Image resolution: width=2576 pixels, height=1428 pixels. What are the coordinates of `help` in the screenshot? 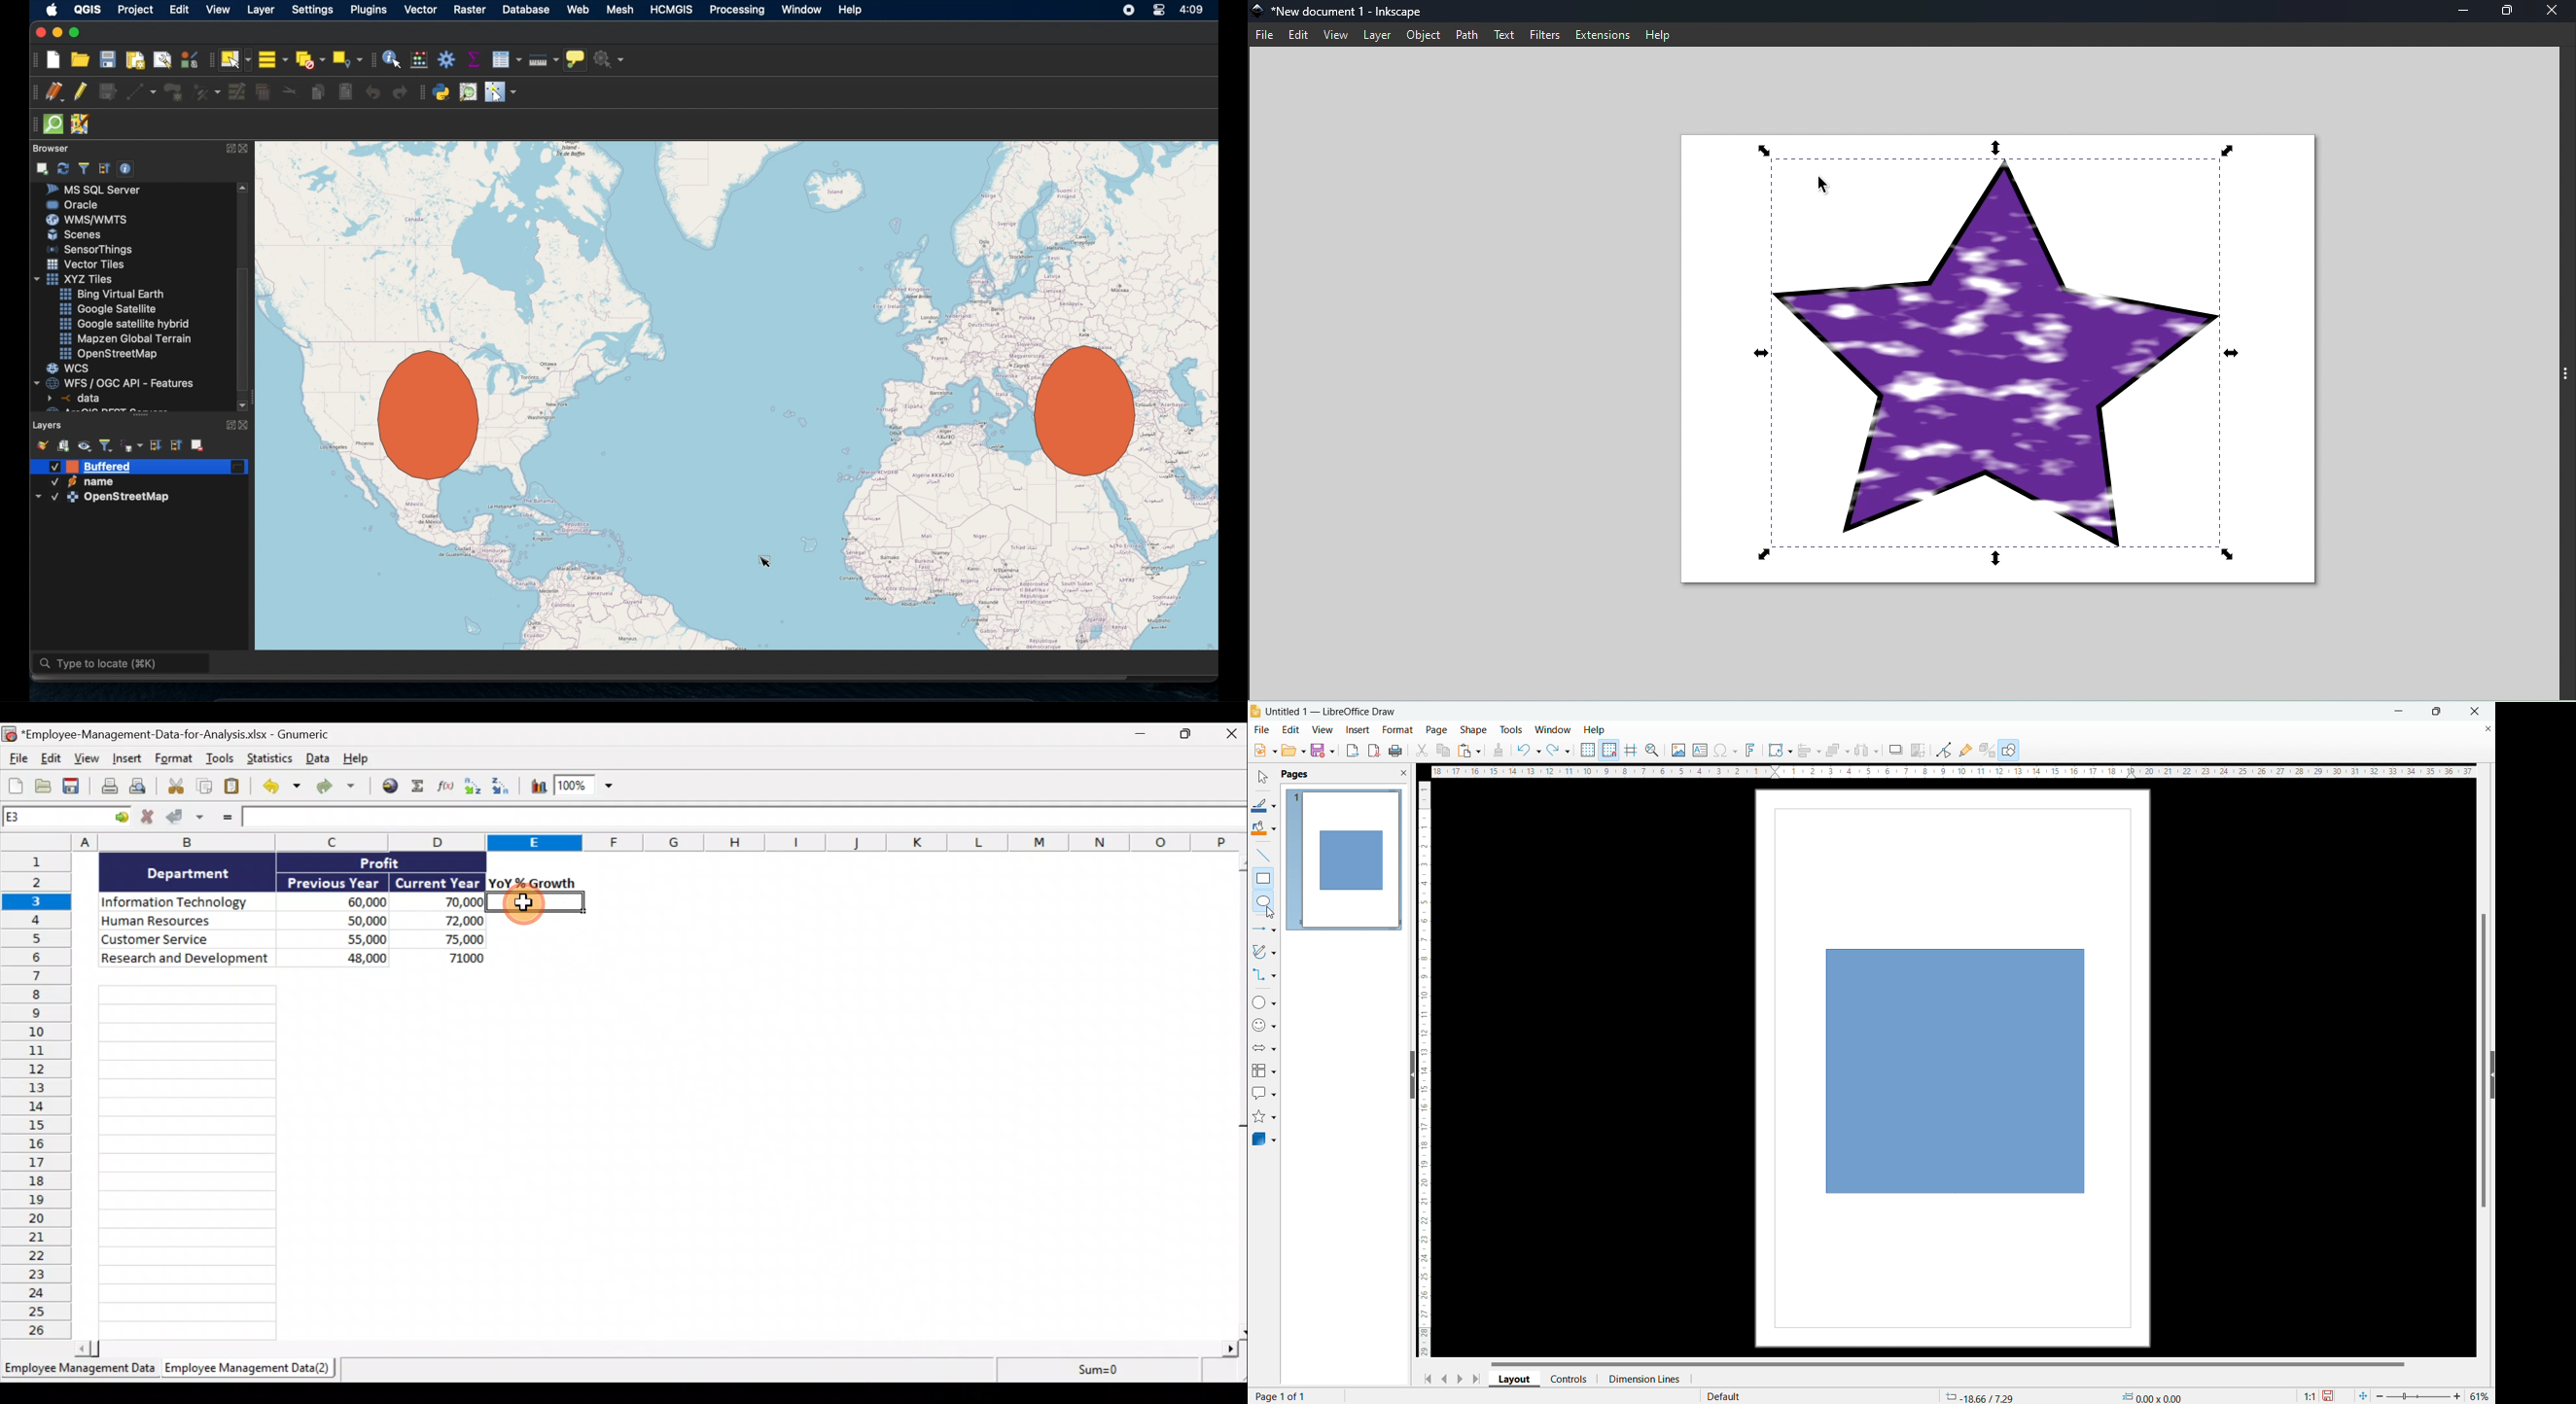 It's located at (1658, 36).